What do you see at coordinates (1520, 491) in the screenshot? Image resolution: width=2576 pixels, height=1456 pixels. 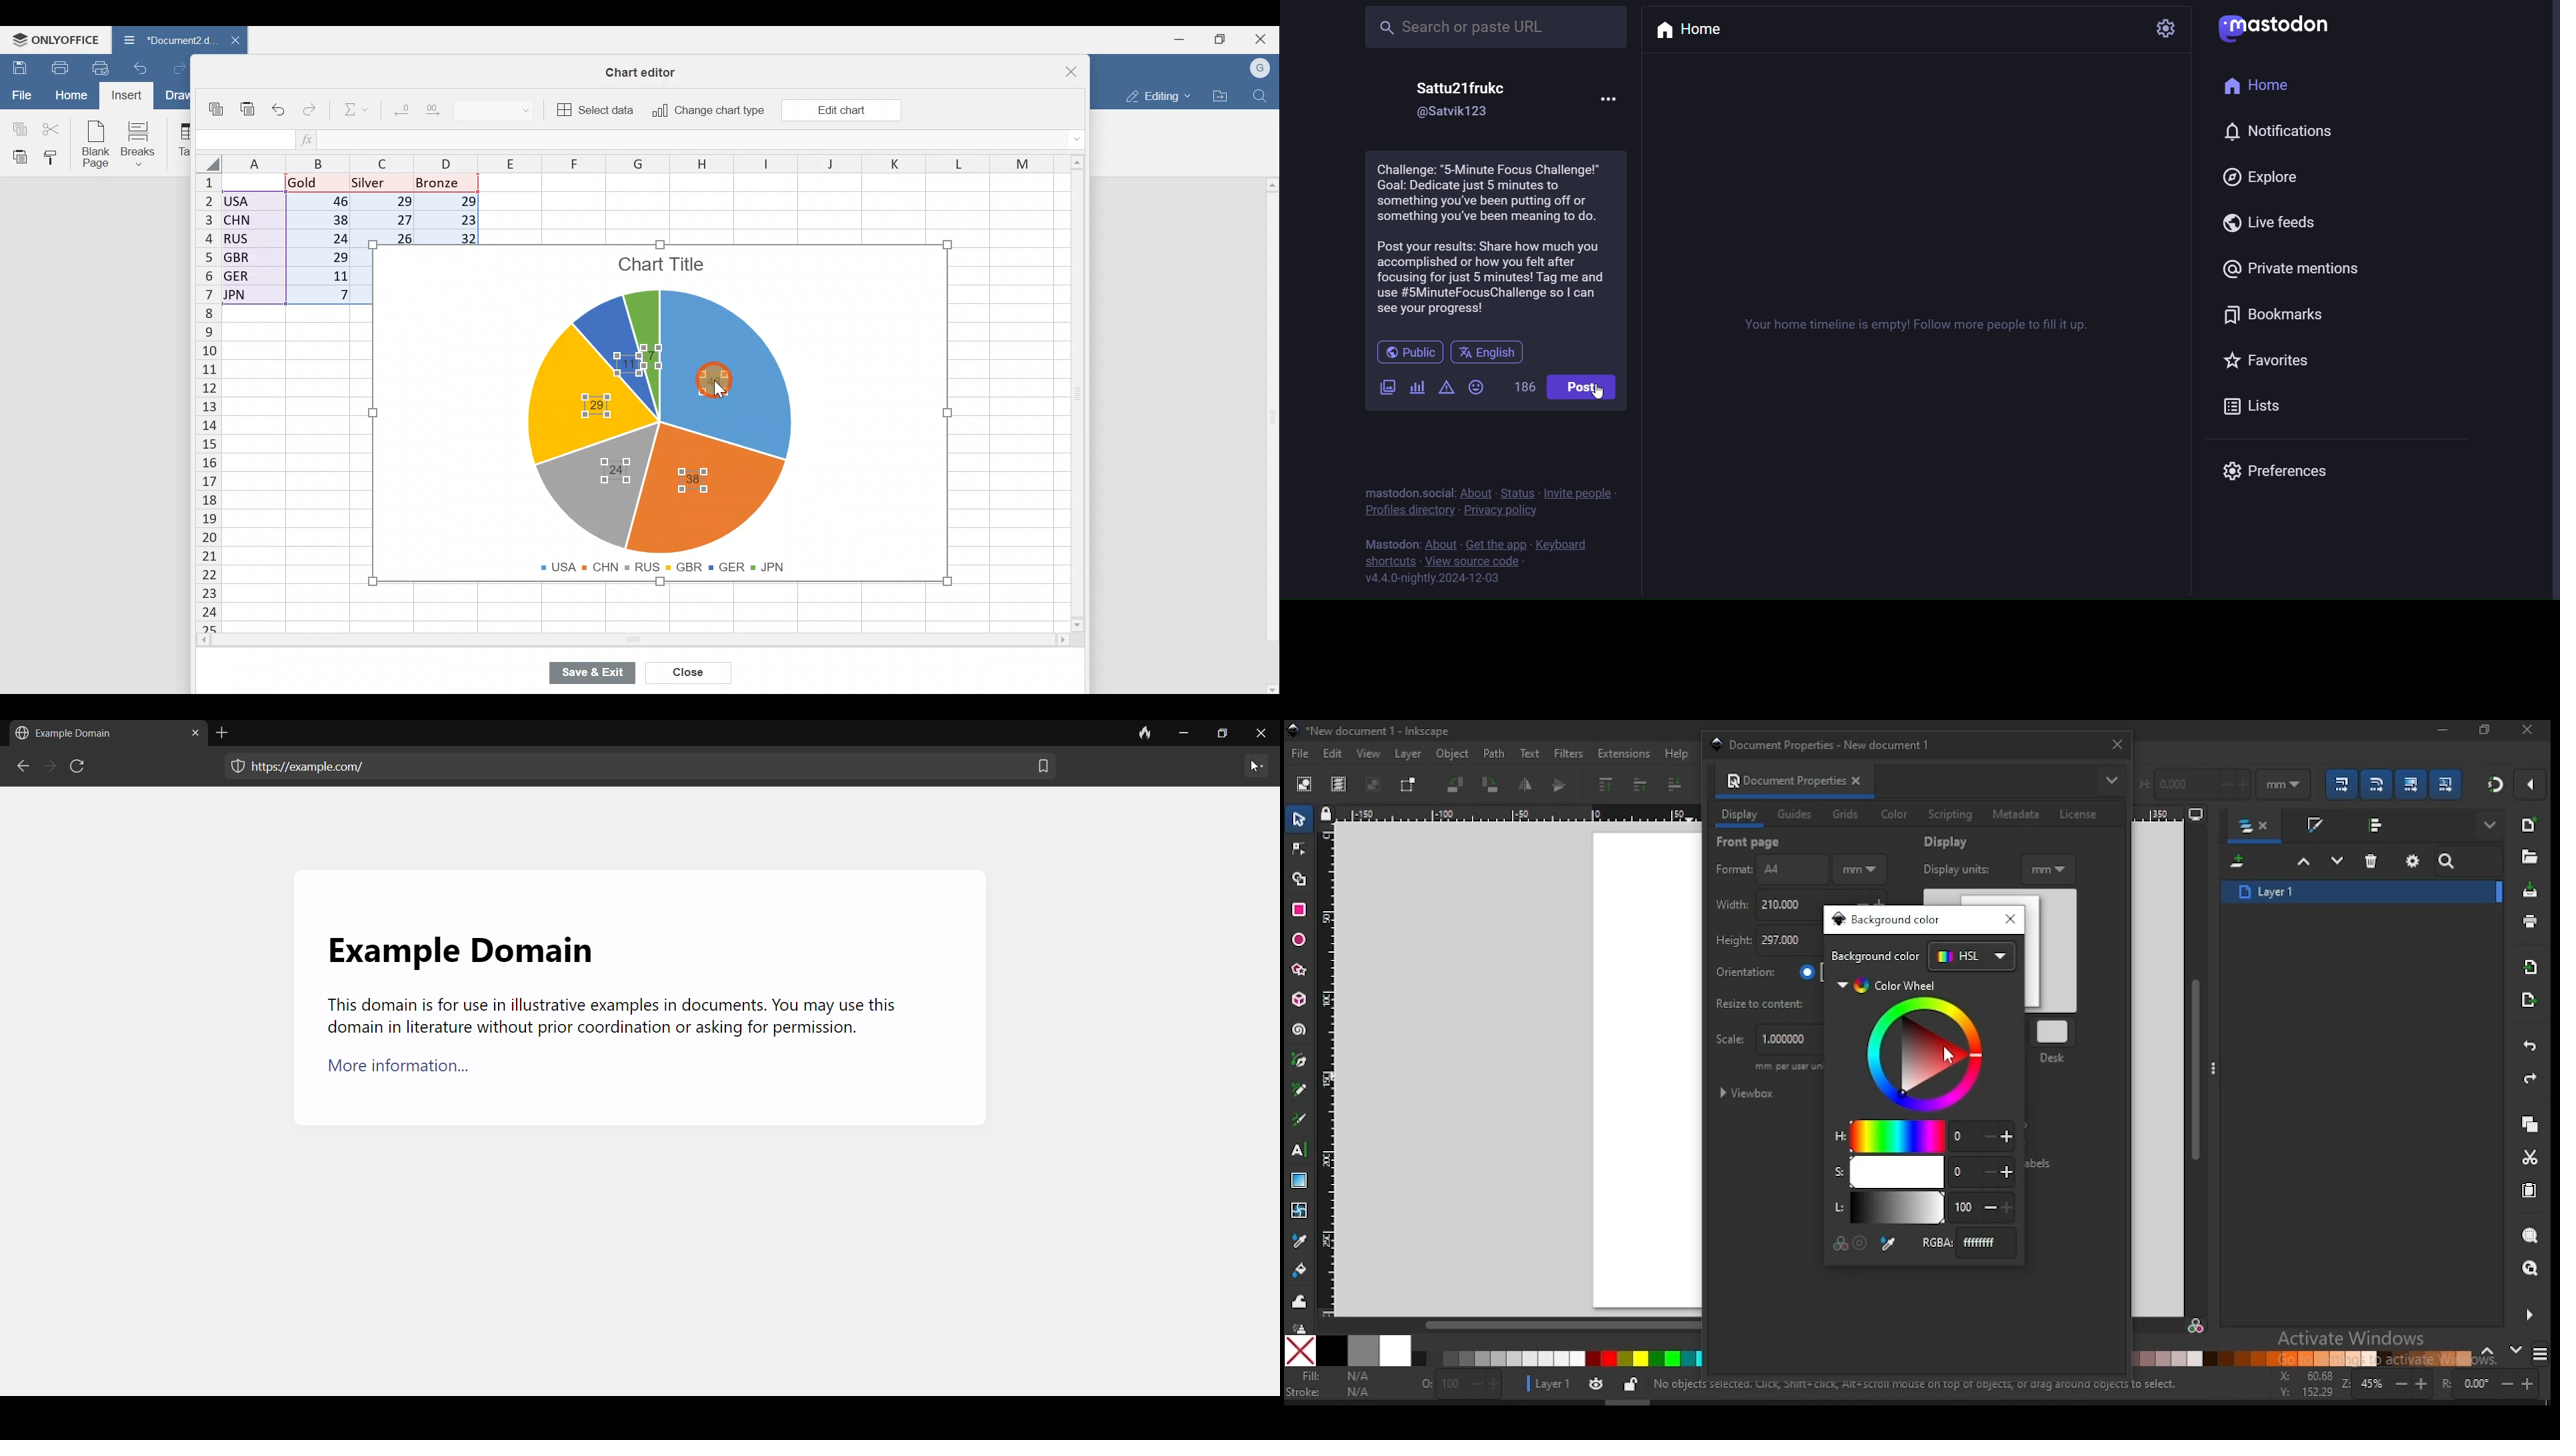 I see `status` at bounding box center [1520, 491].